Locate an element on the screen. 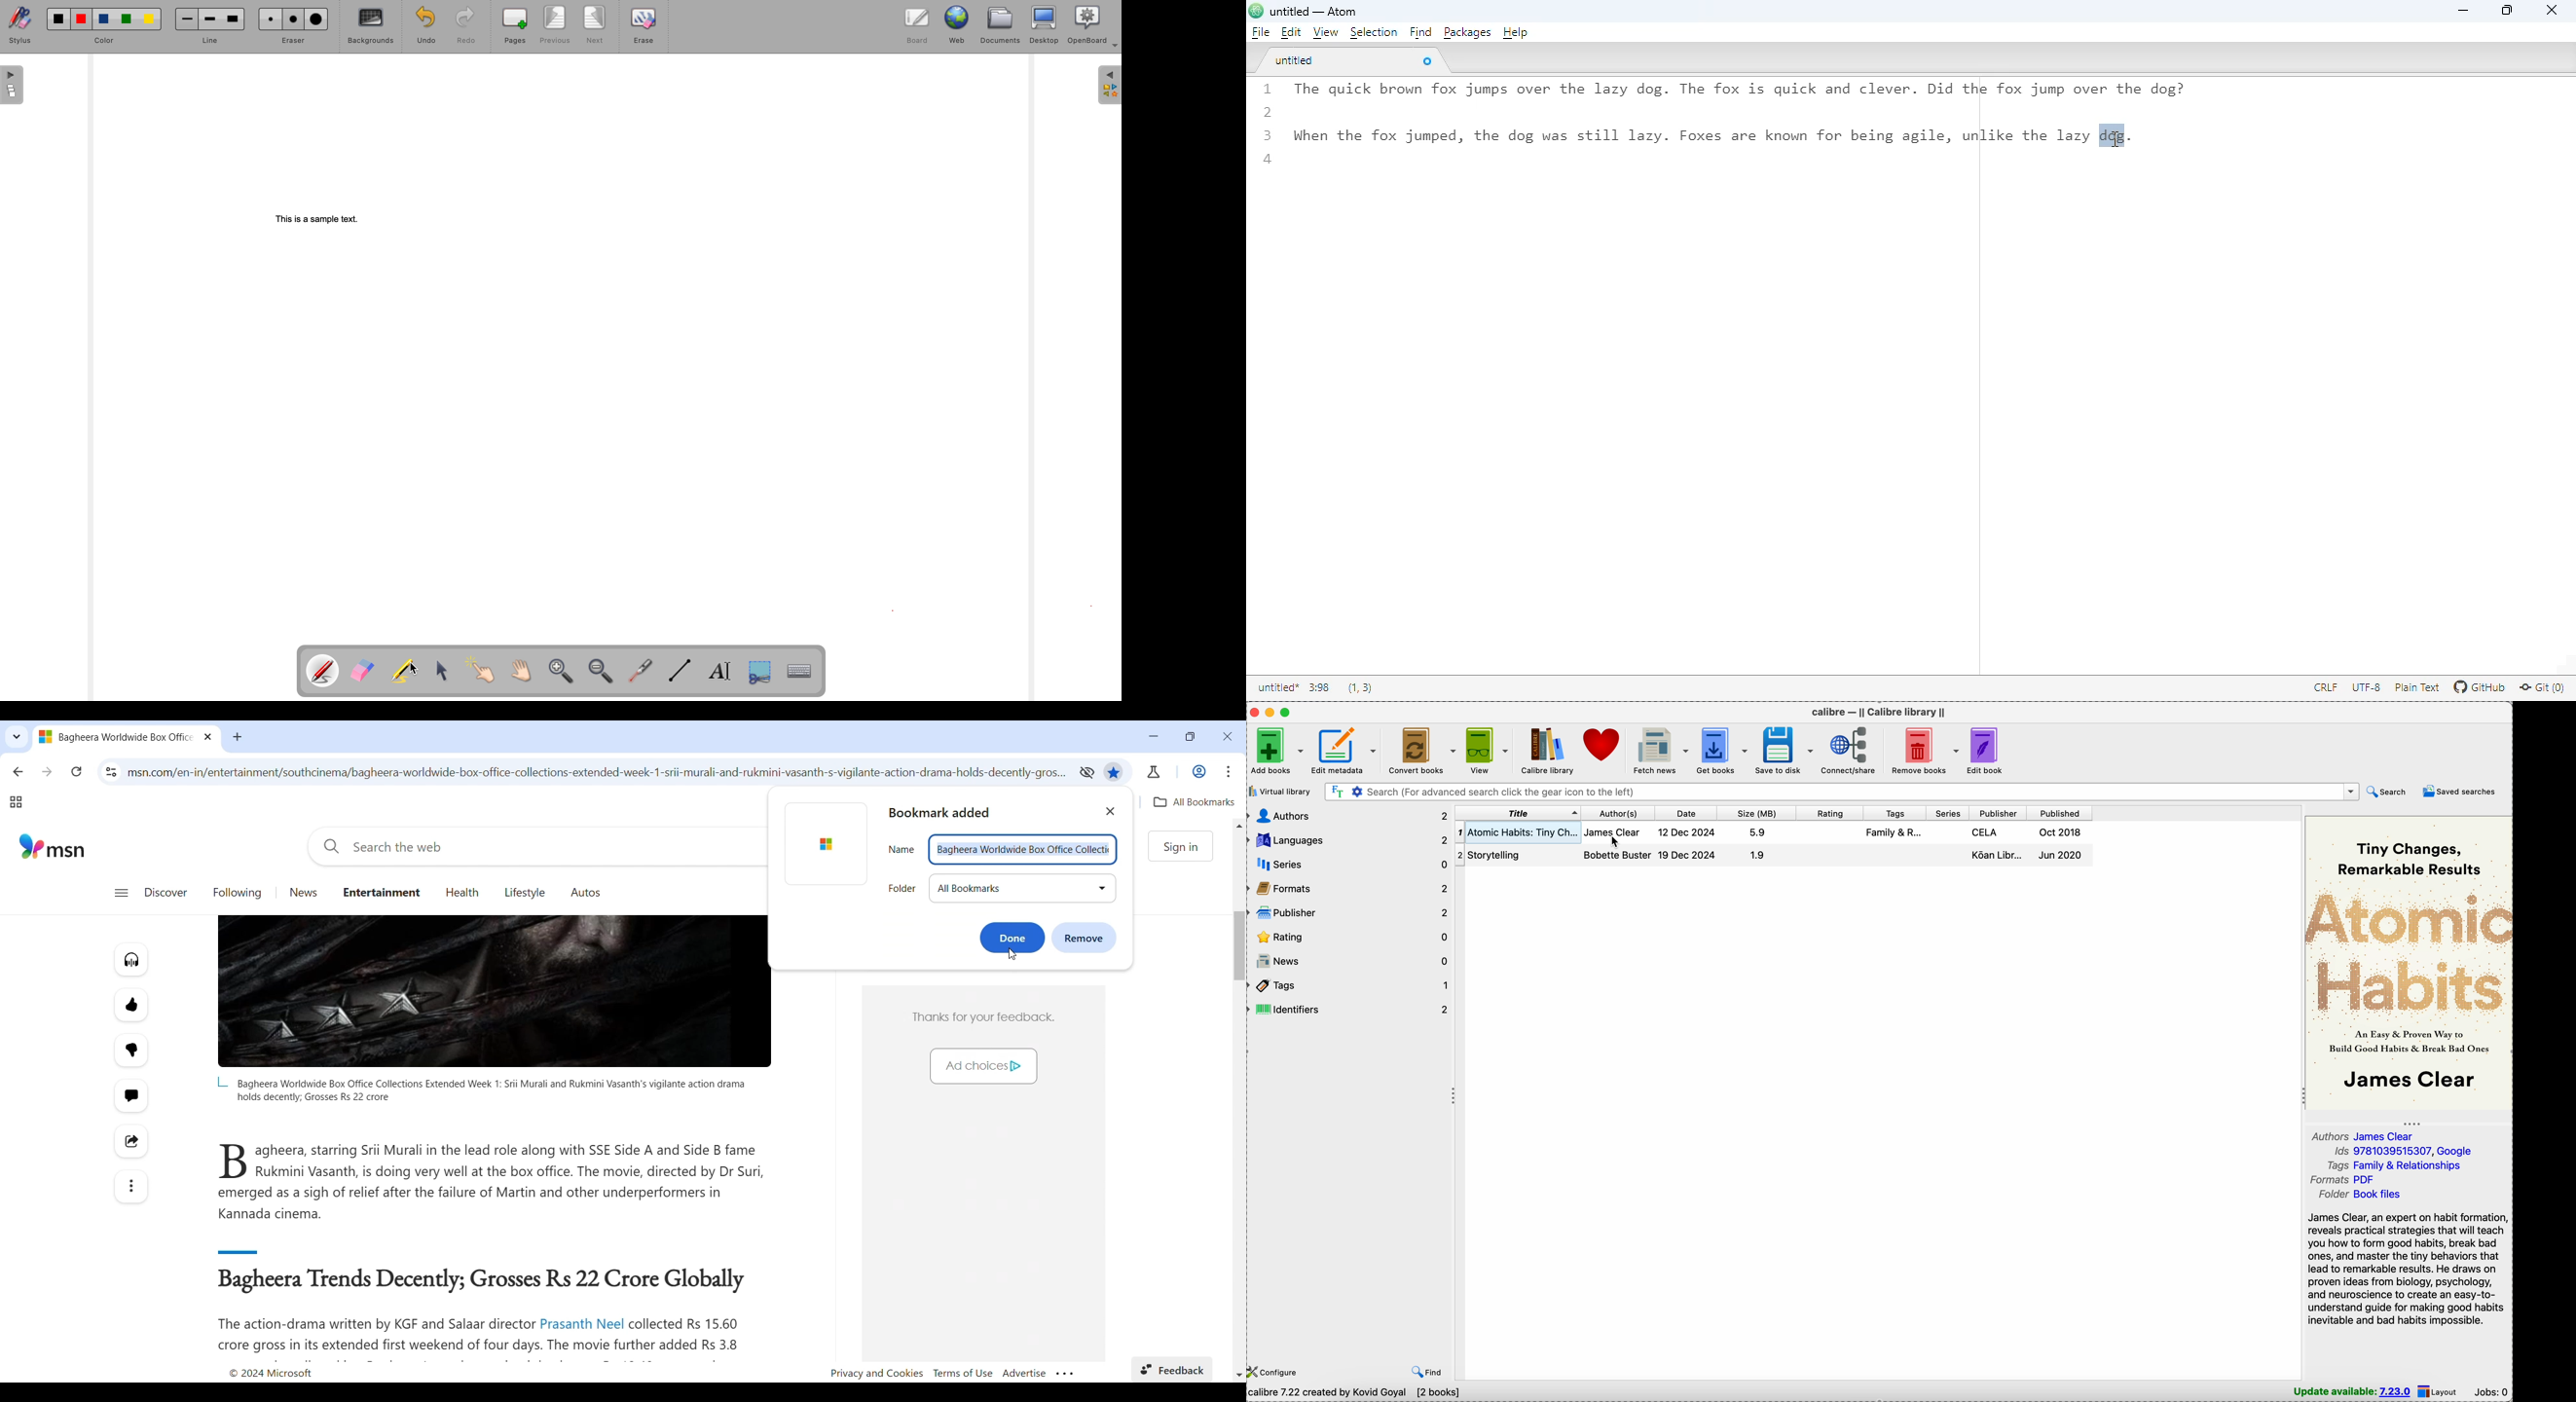 The image size is (2576, 1428). authors is located at coordinates (1349, 815).